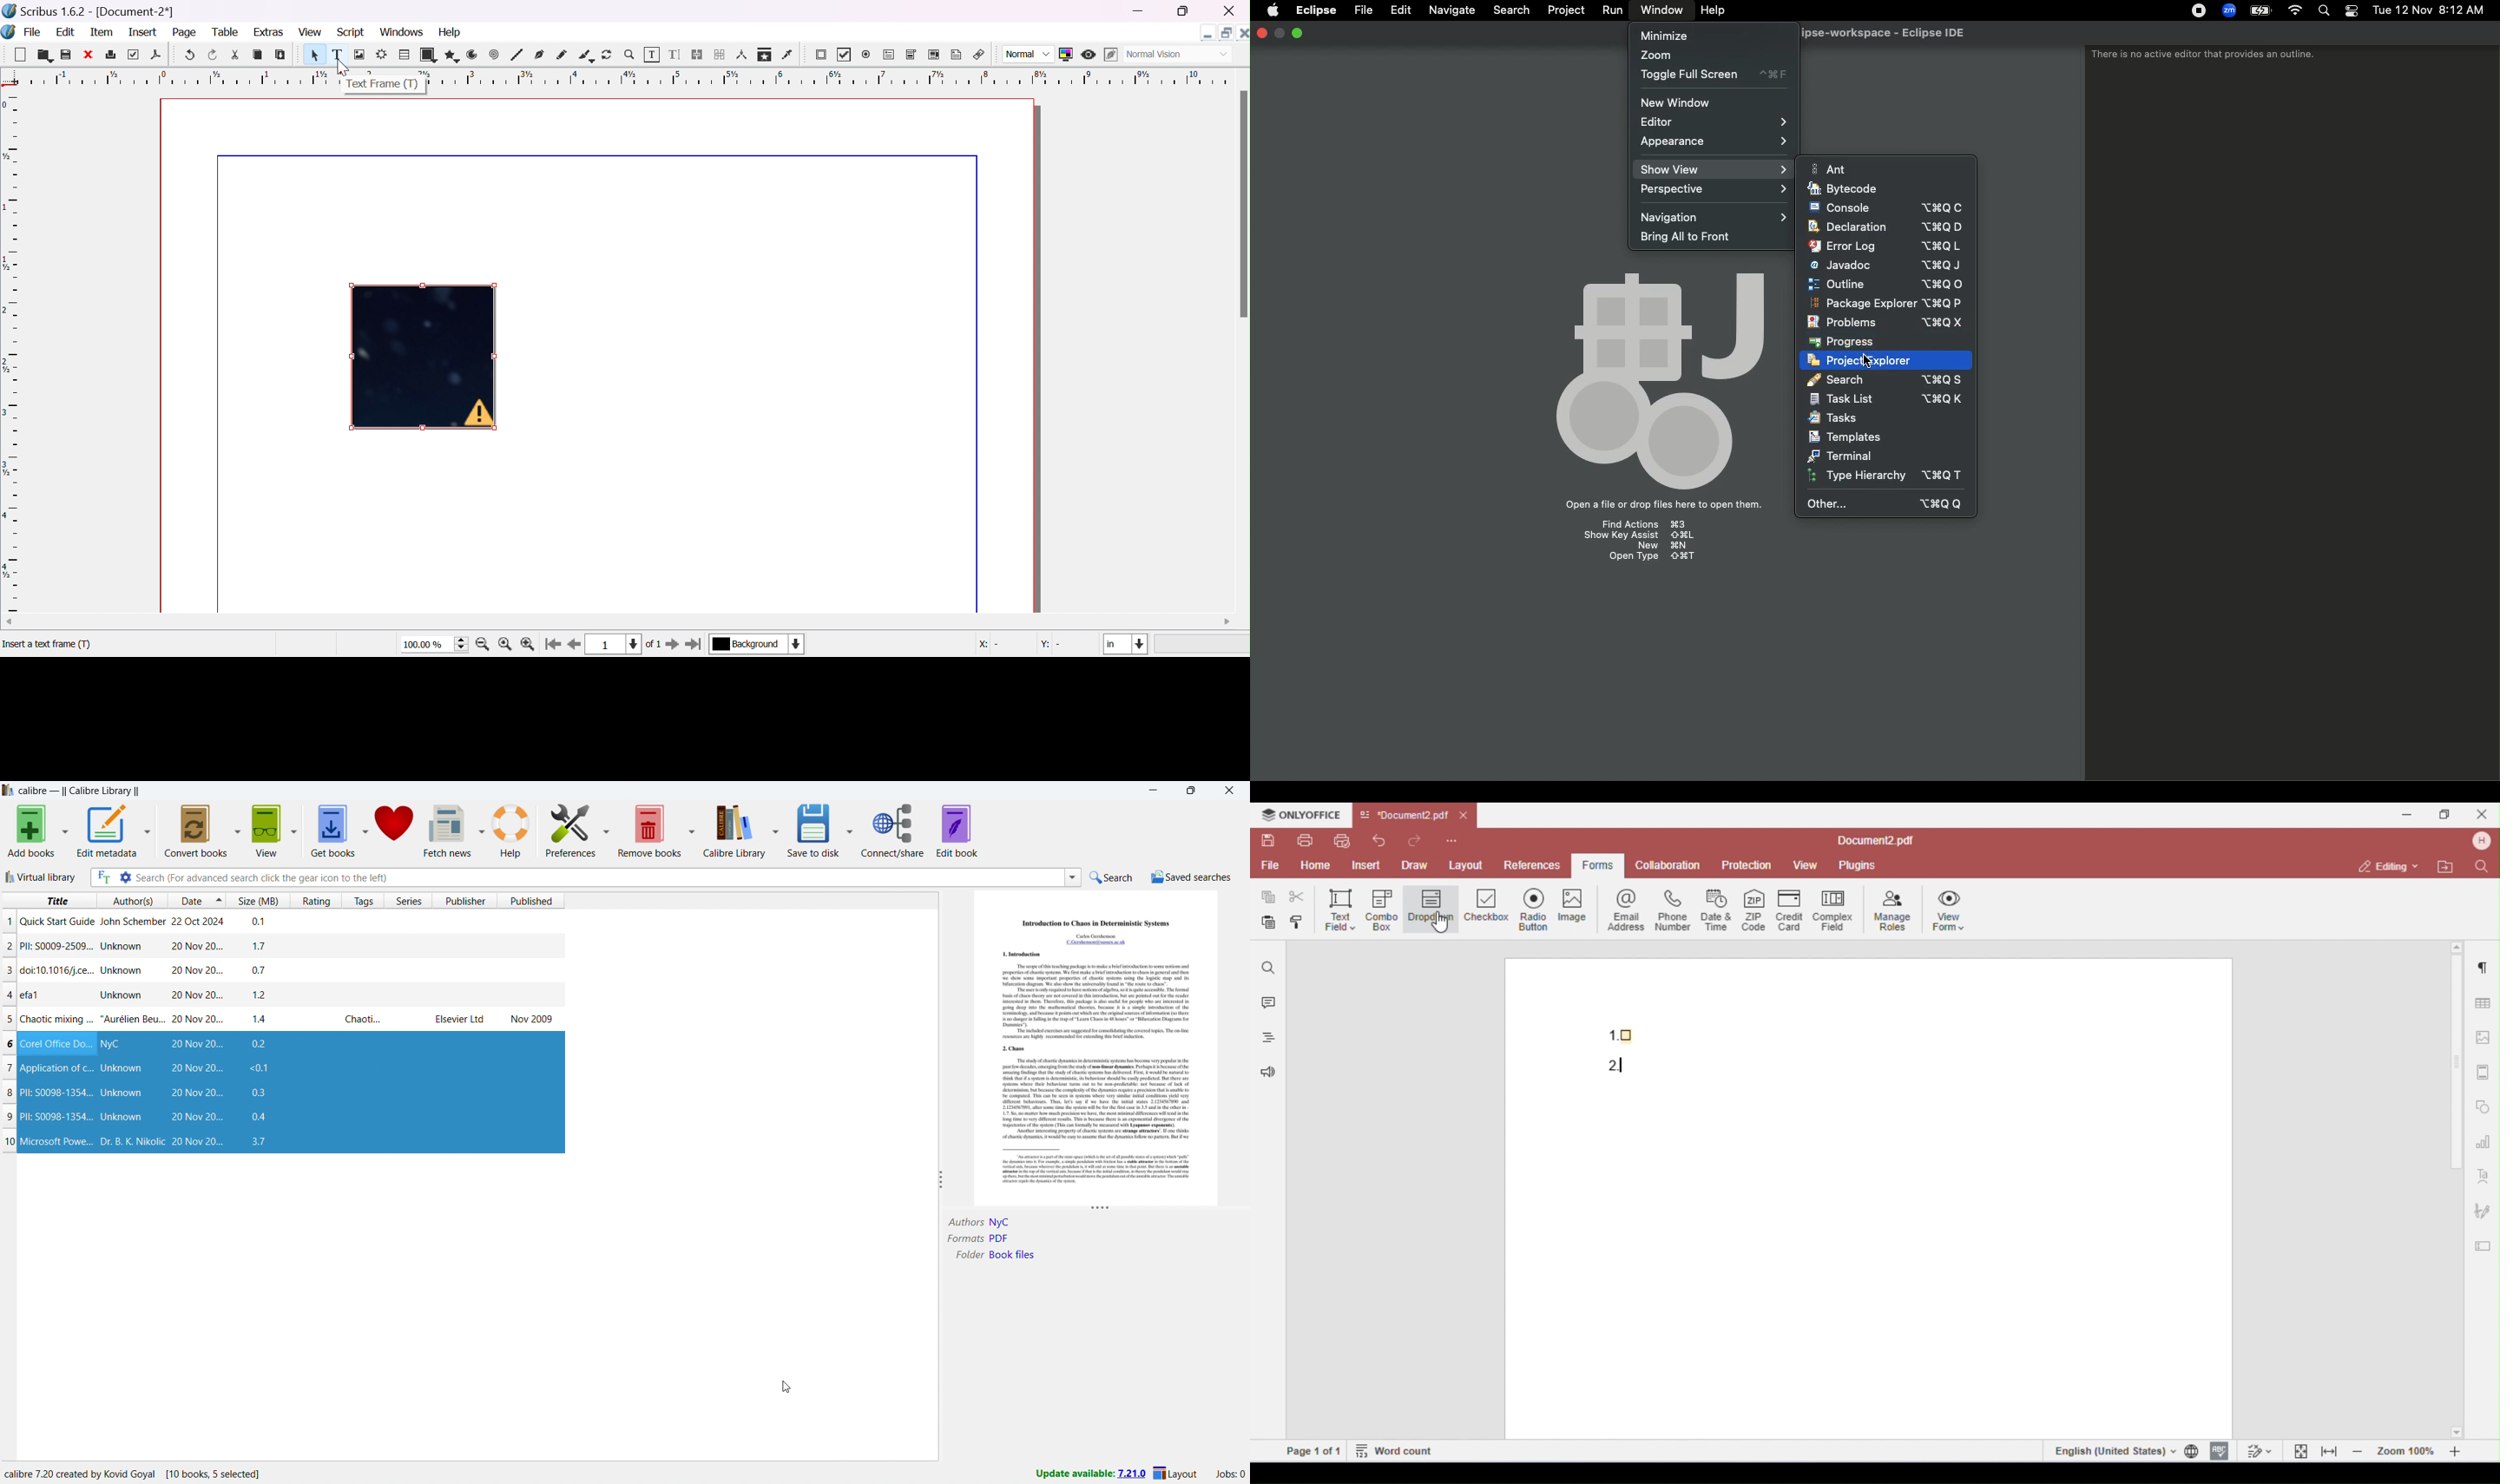 This screenshot has width=2520, height=1484. What do you see at coordinates (1230, 1474) in the screenshot?
I see `active jobs` at bounding box center [1230, 1474].